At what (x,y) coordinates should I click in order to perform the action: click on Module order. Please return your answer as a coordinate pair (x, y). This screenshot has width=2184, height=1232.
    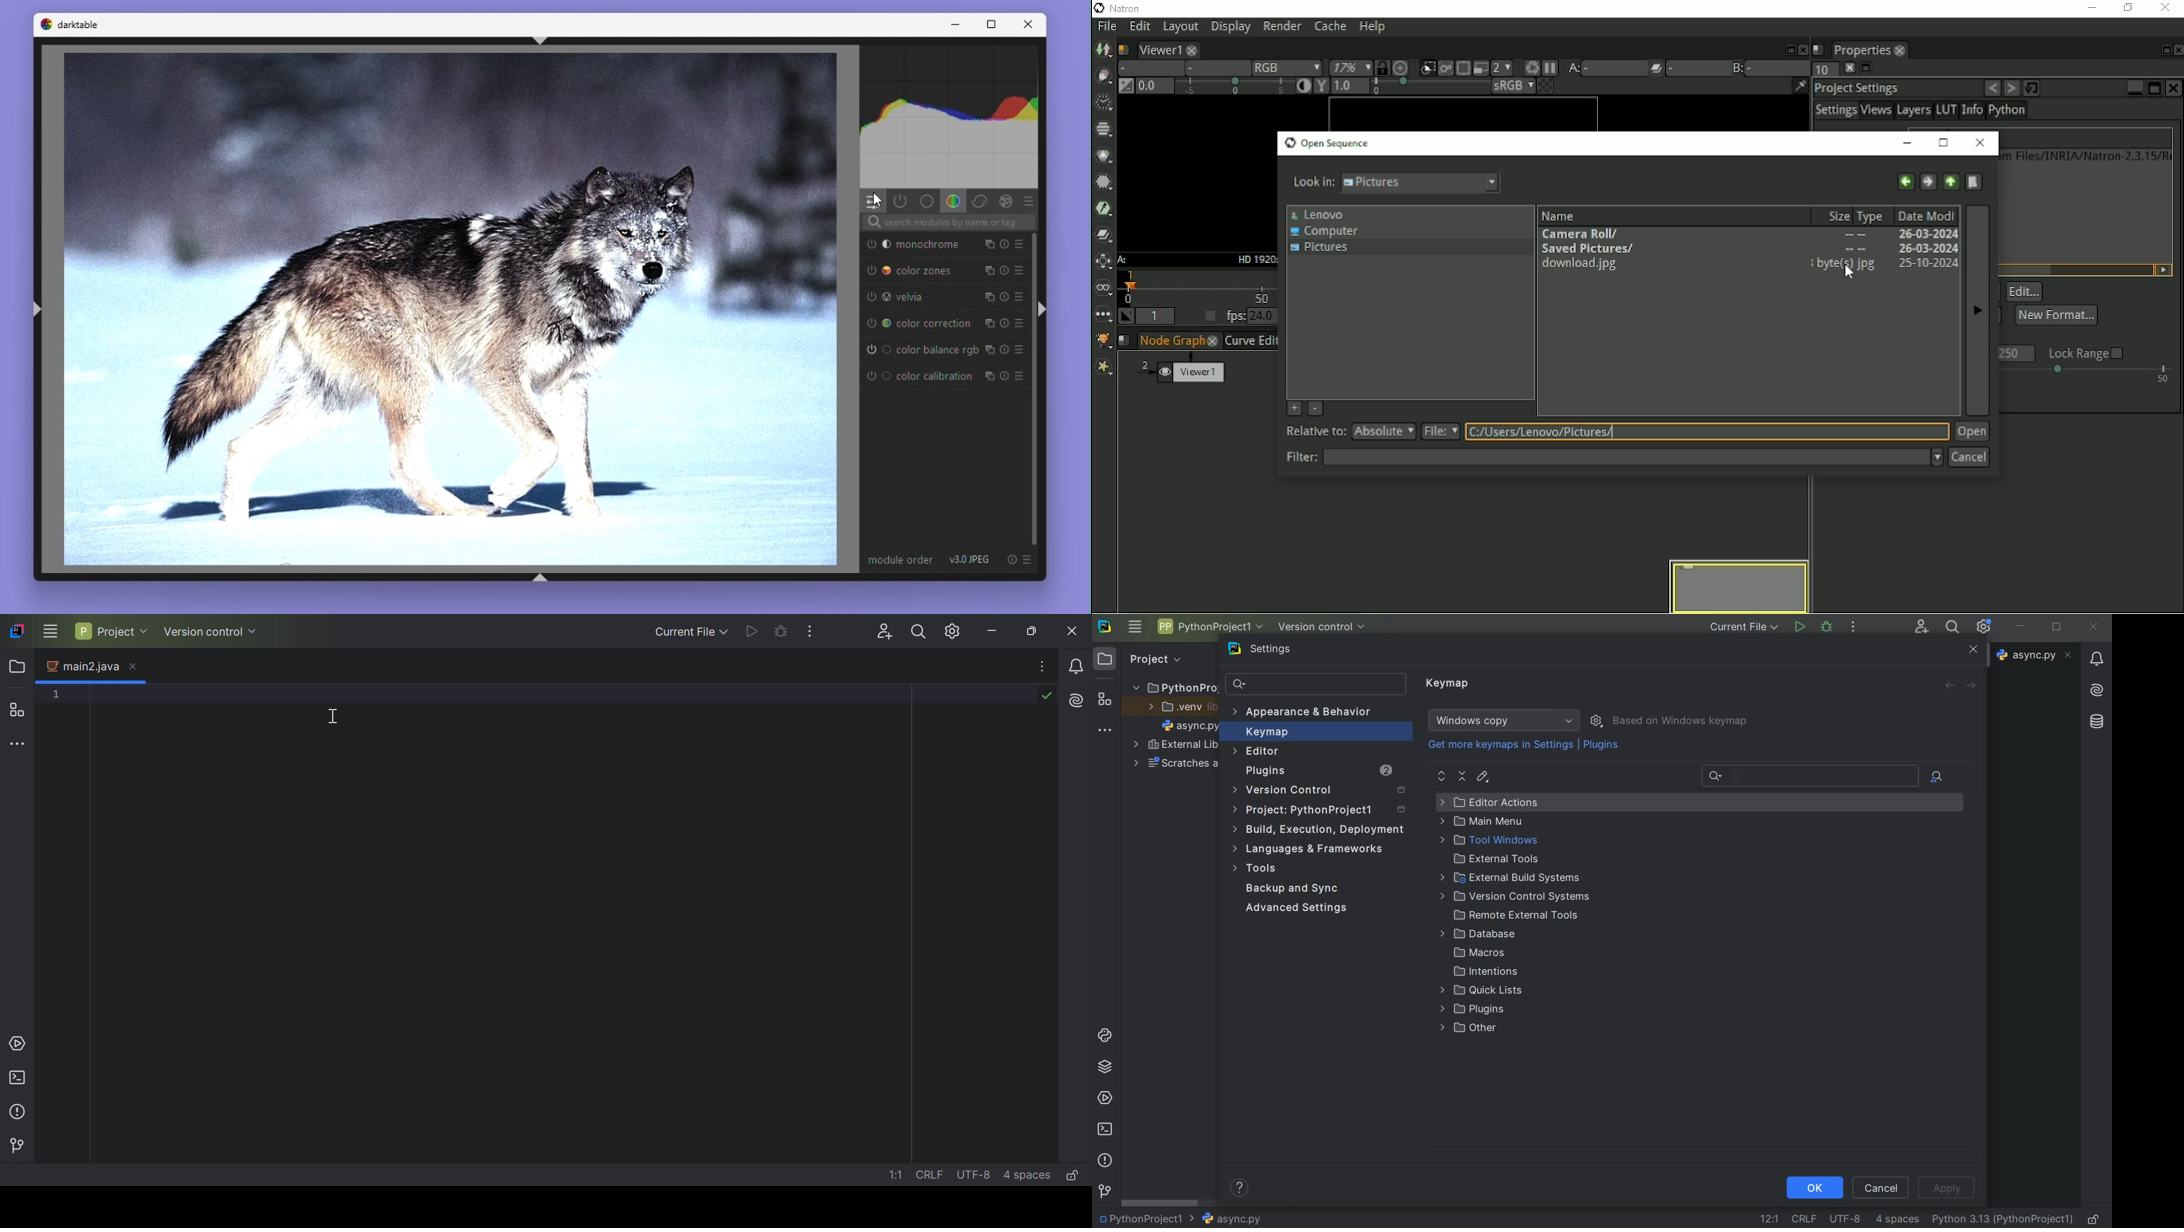
    Looking at the image, I should click on (902, 561).